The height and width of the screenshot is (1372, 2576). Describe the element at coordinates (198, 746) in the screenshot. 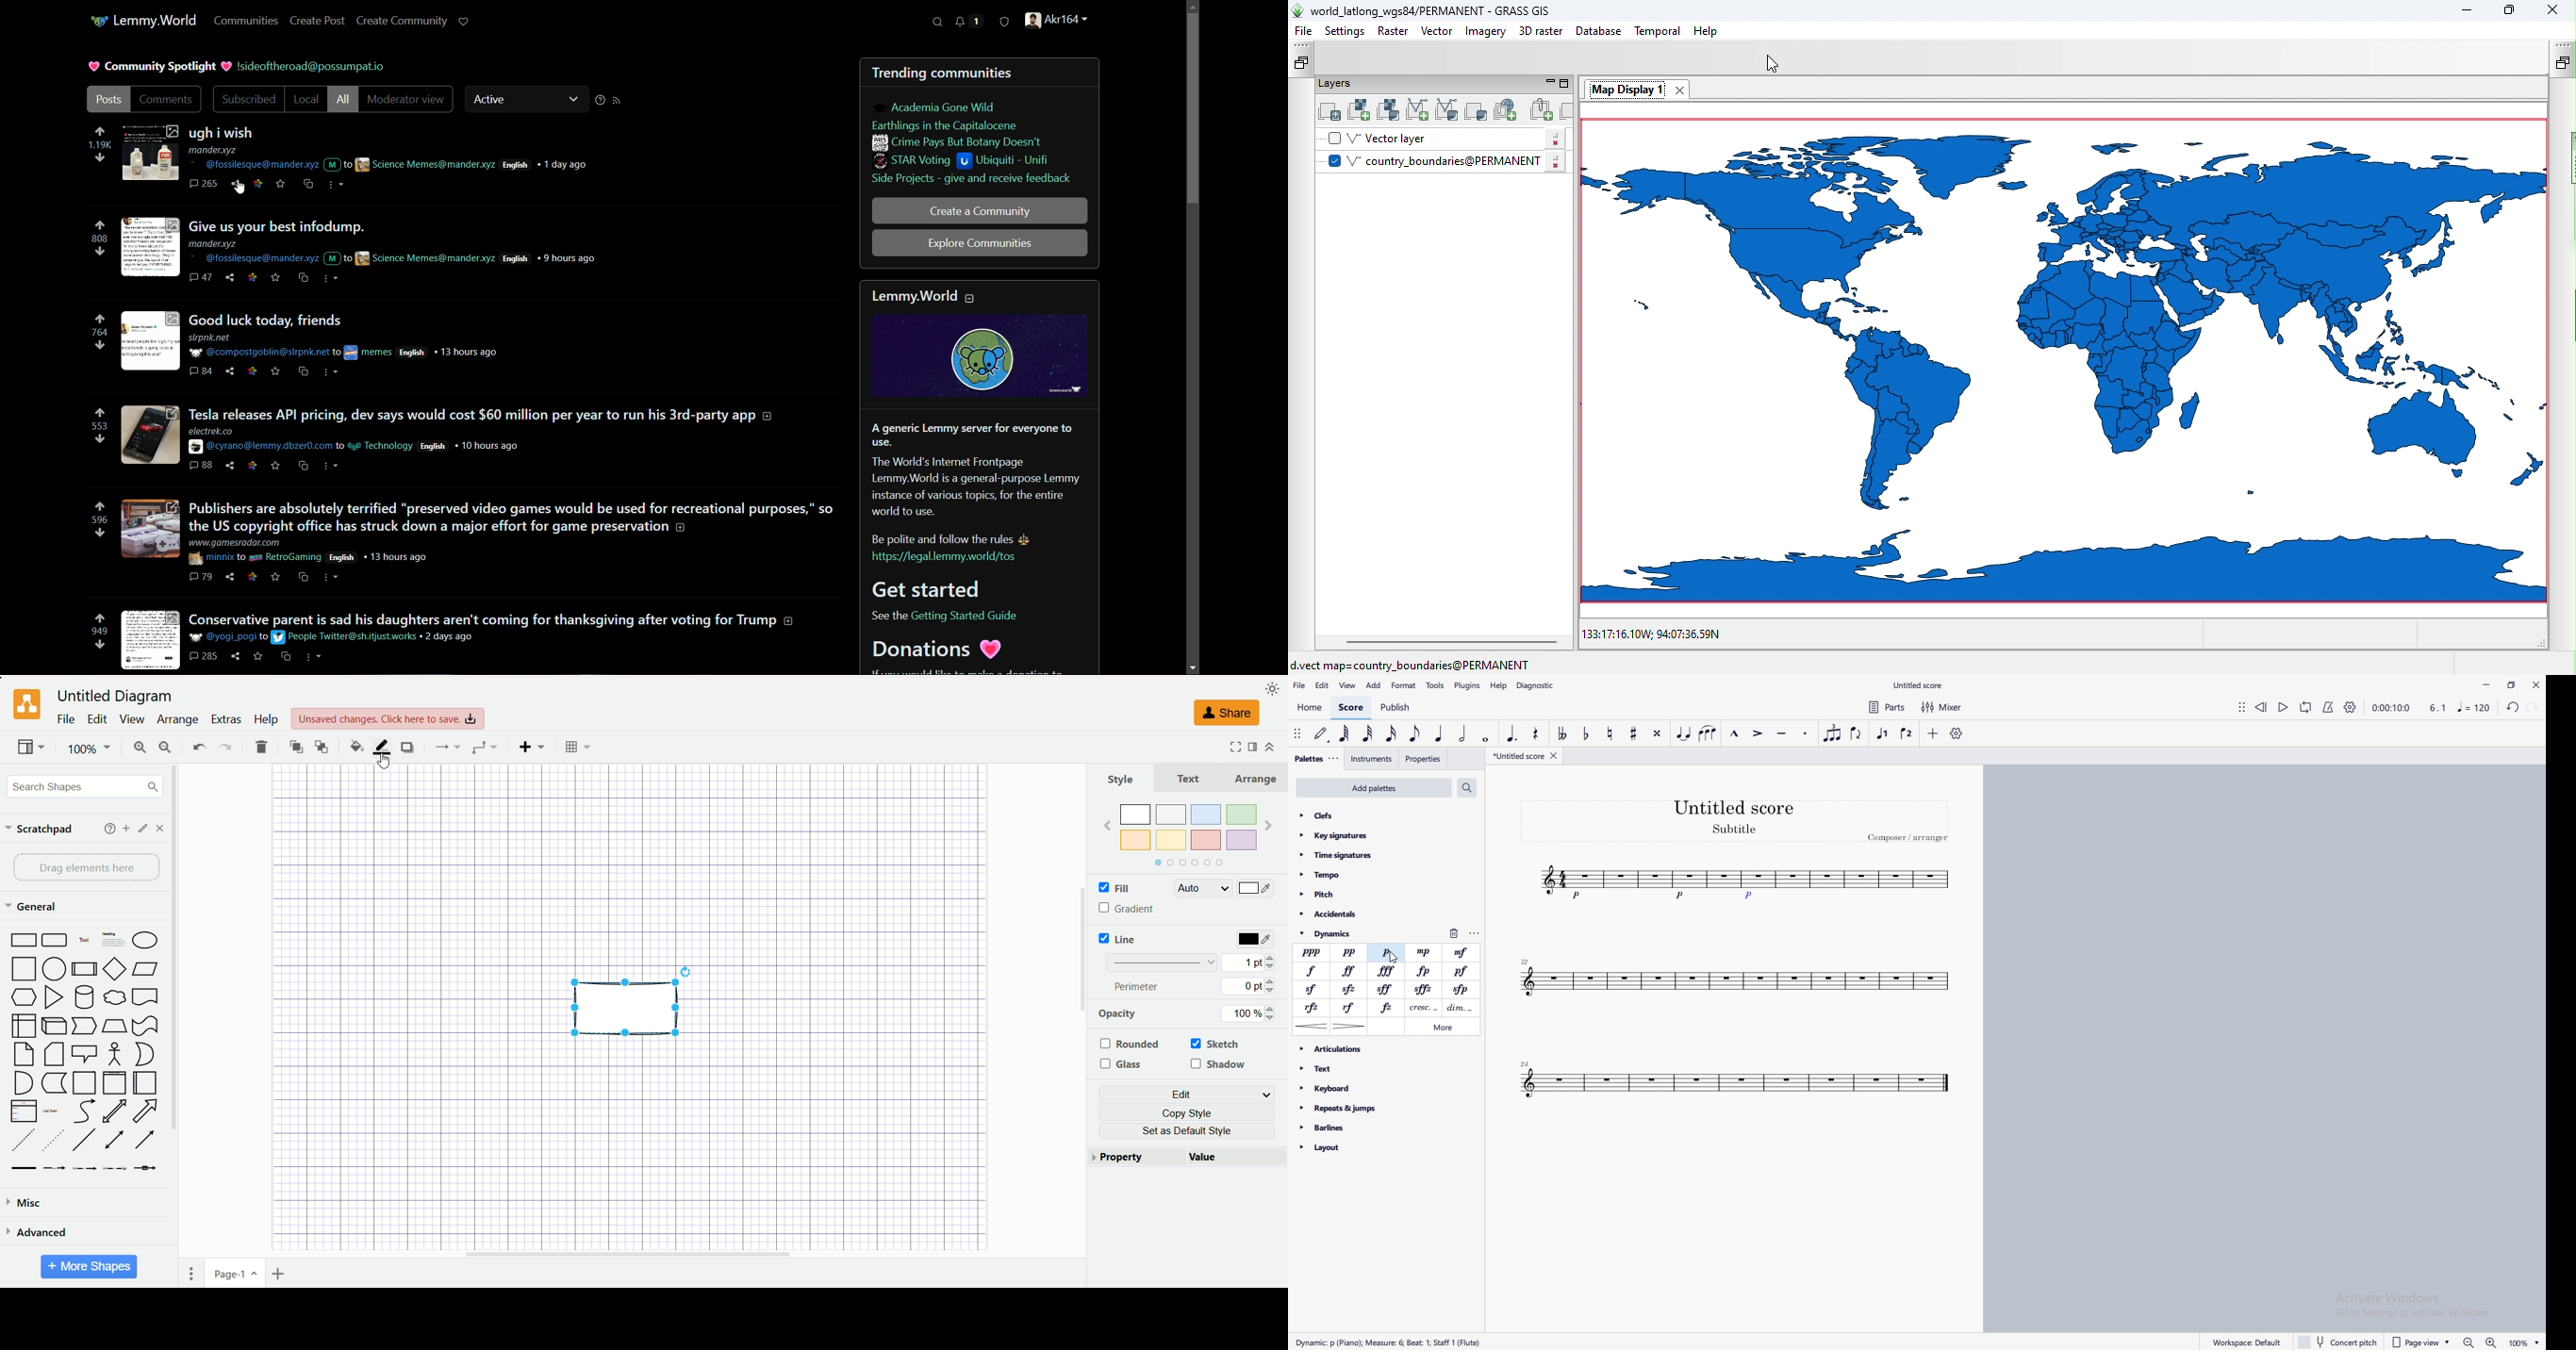

I see `undo` at that location.